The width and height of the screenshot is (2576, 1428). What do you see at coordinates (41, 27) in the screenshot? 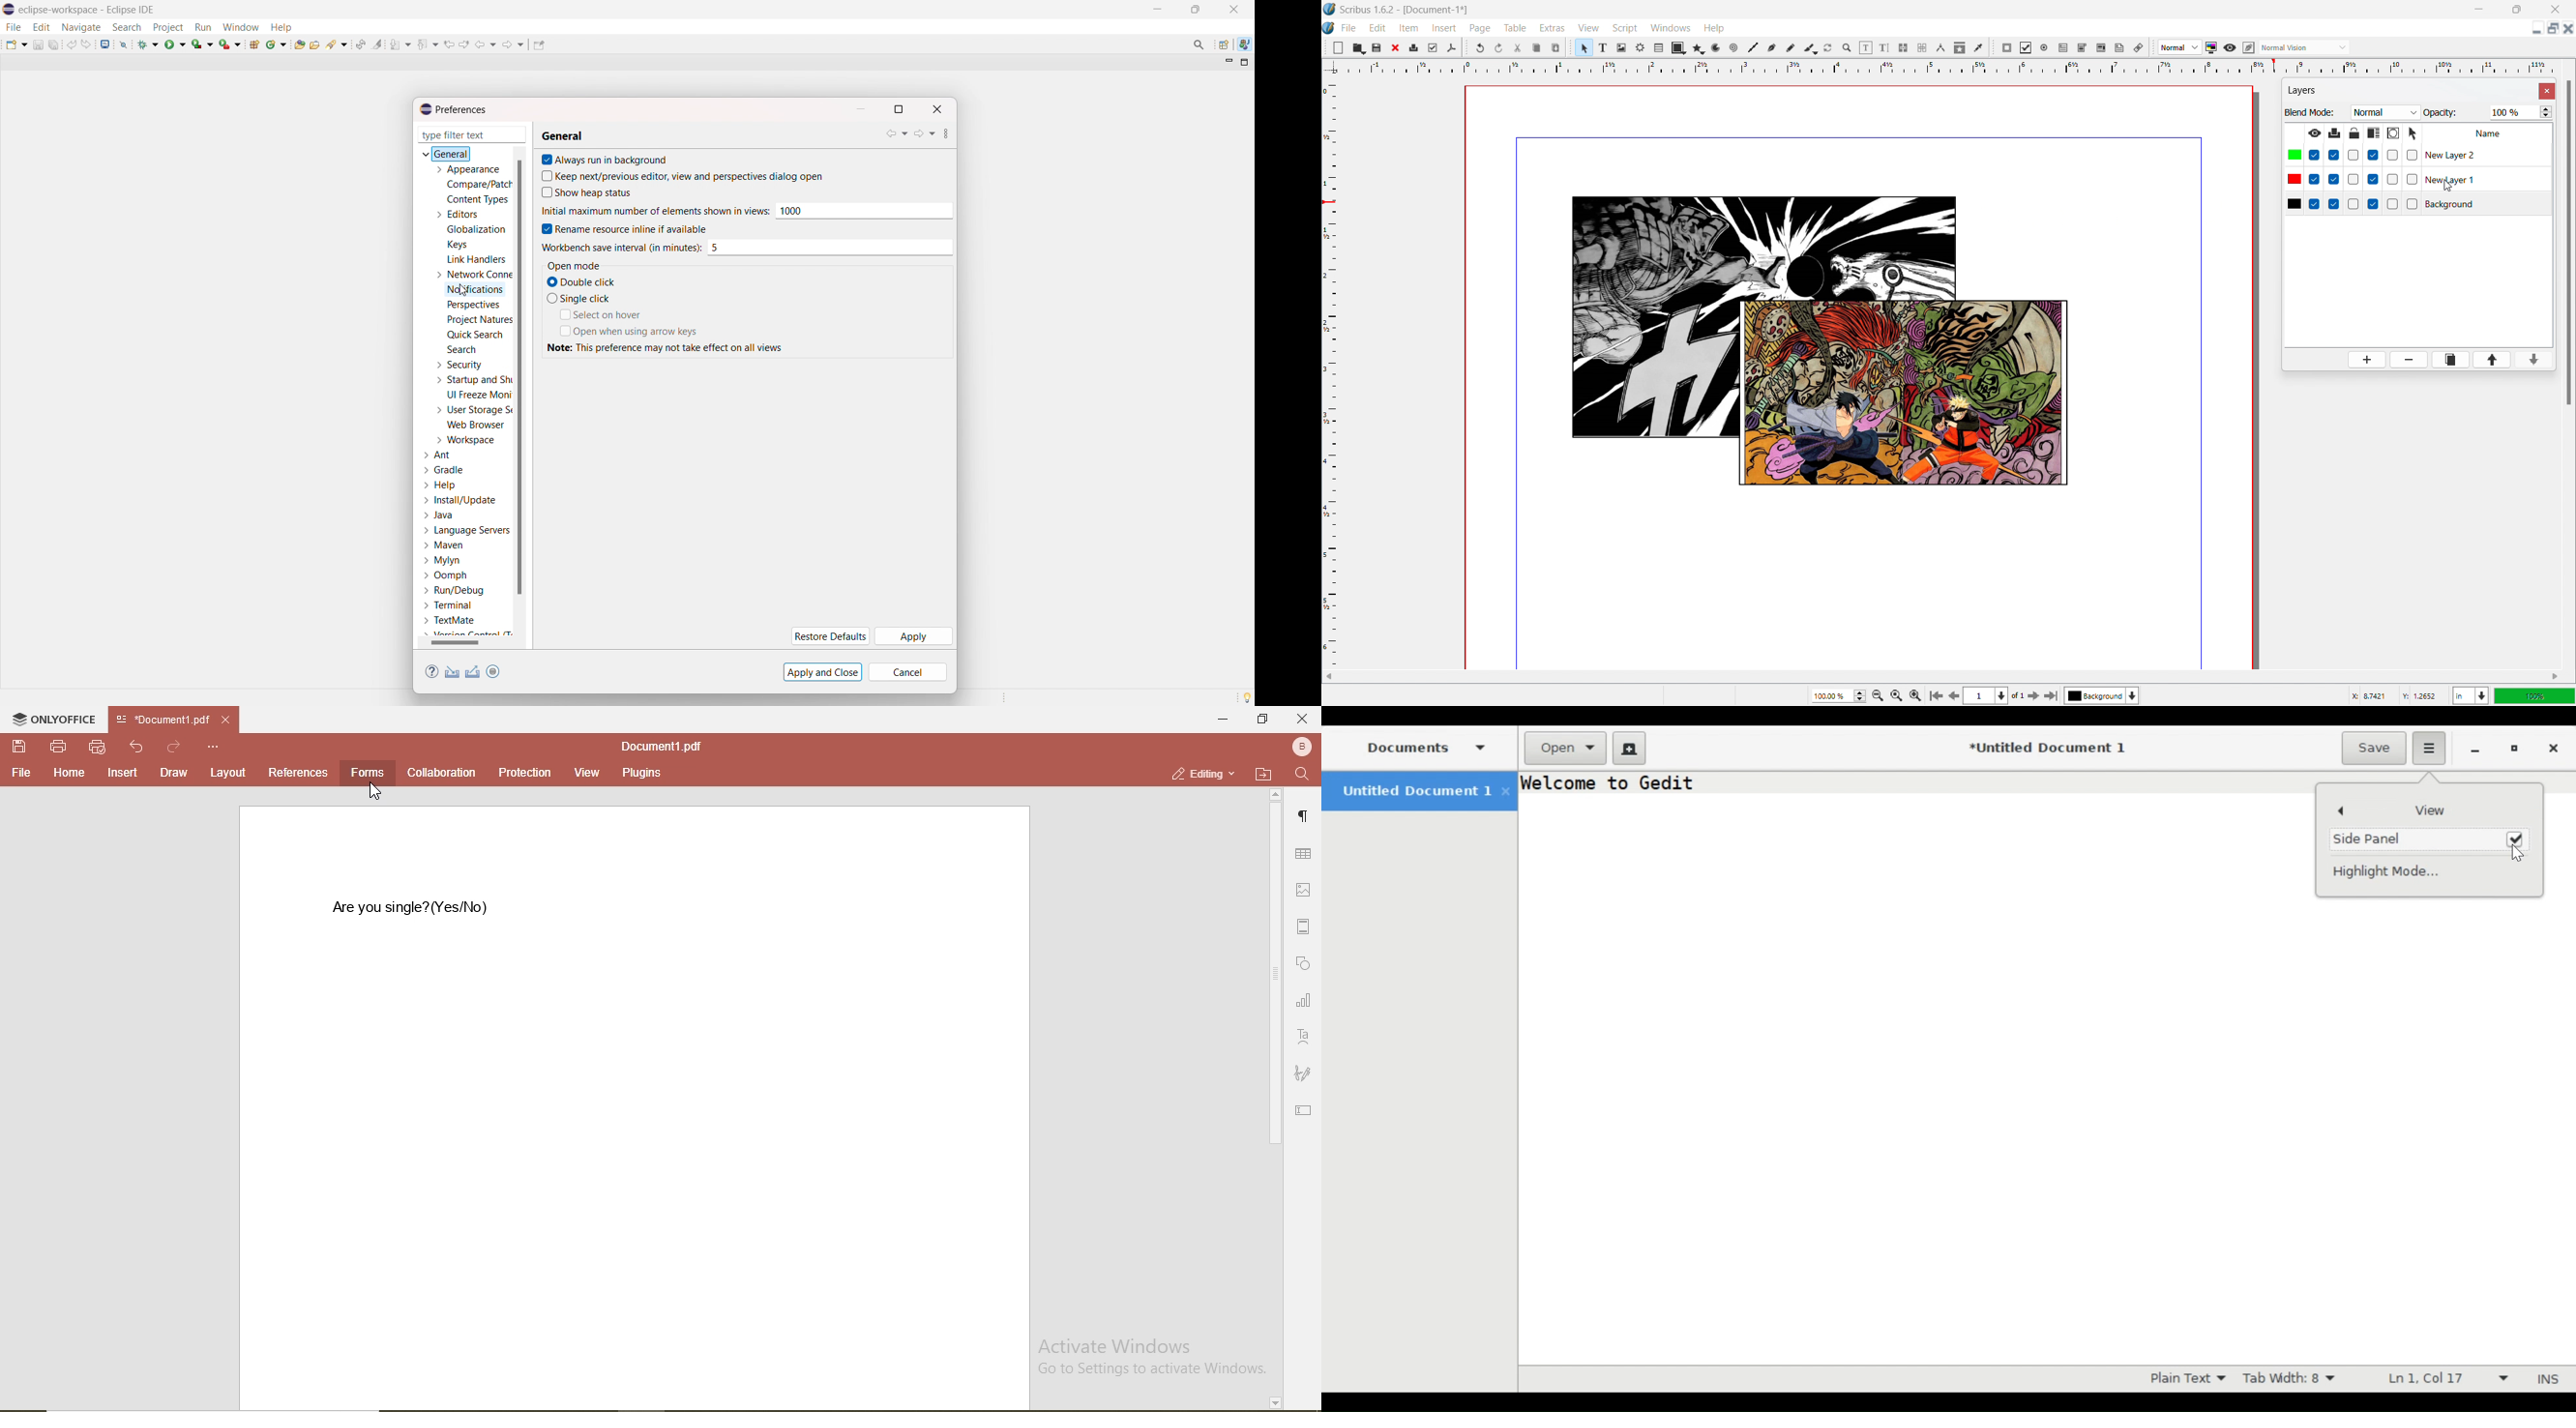
I see `edit` at bounding box center [41, 27].